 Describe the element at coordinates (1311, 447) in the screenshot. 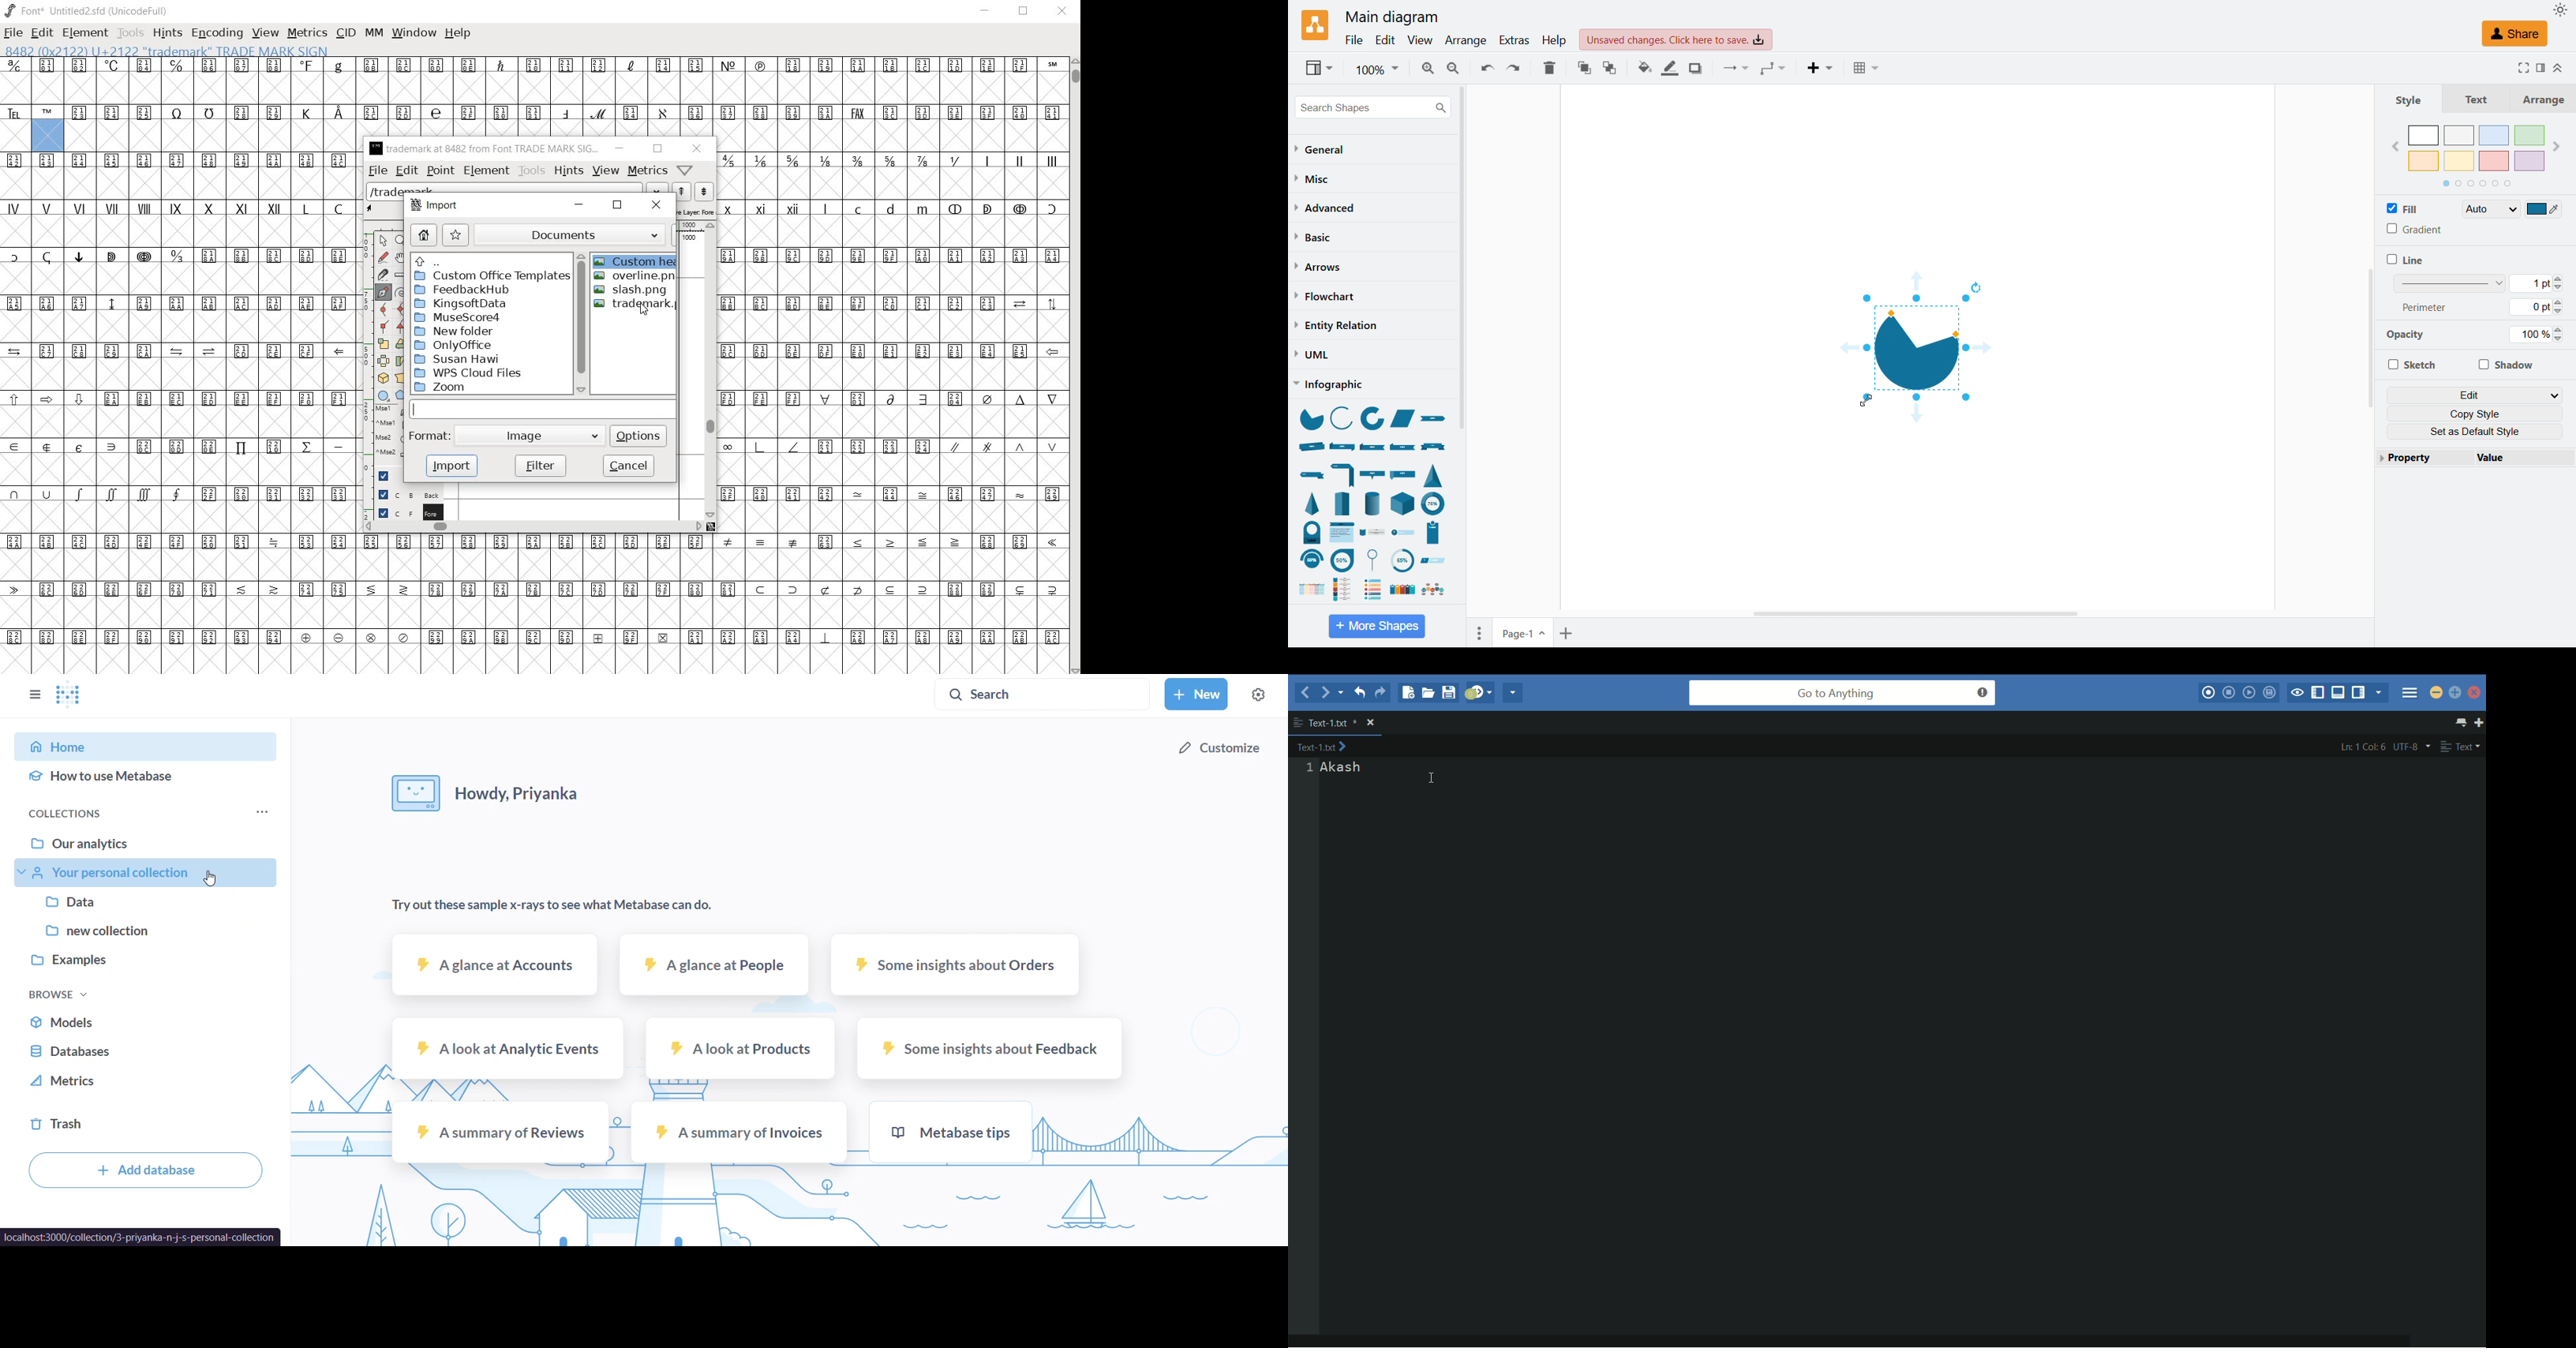

I see `ribbon  rolled` at that location.